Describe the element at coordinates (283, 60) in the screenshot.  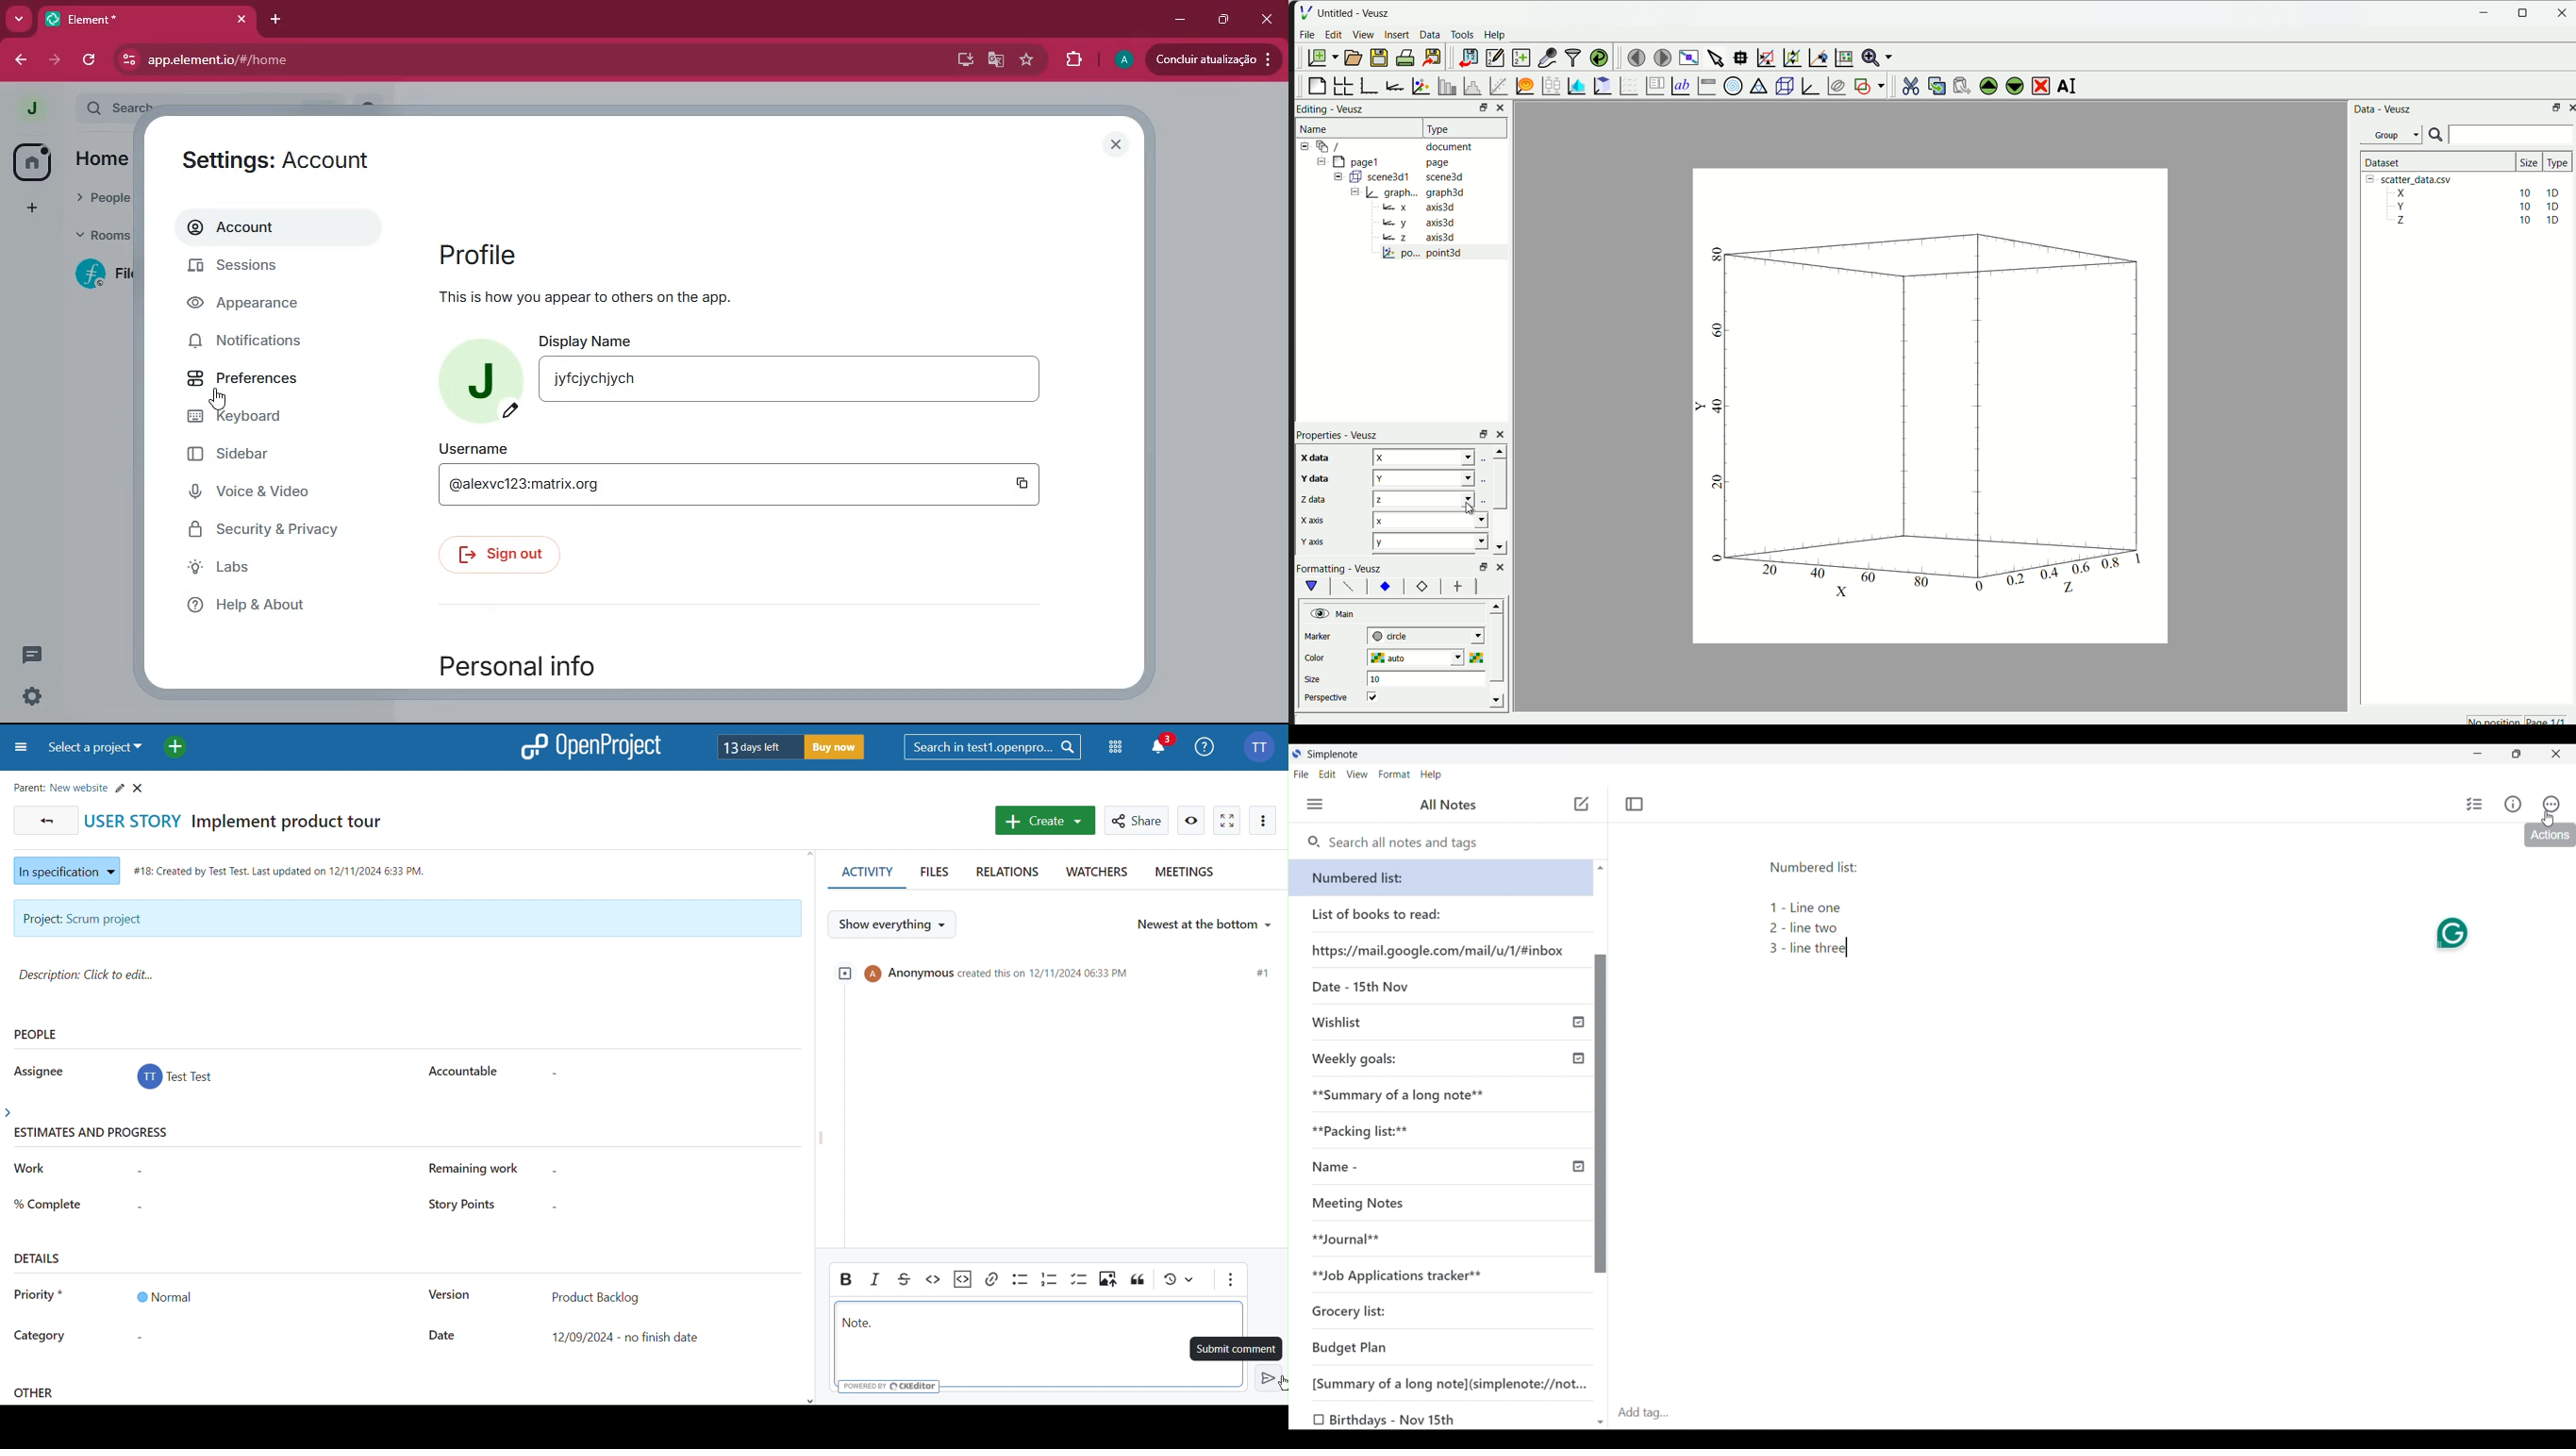
I see `url` at that location.